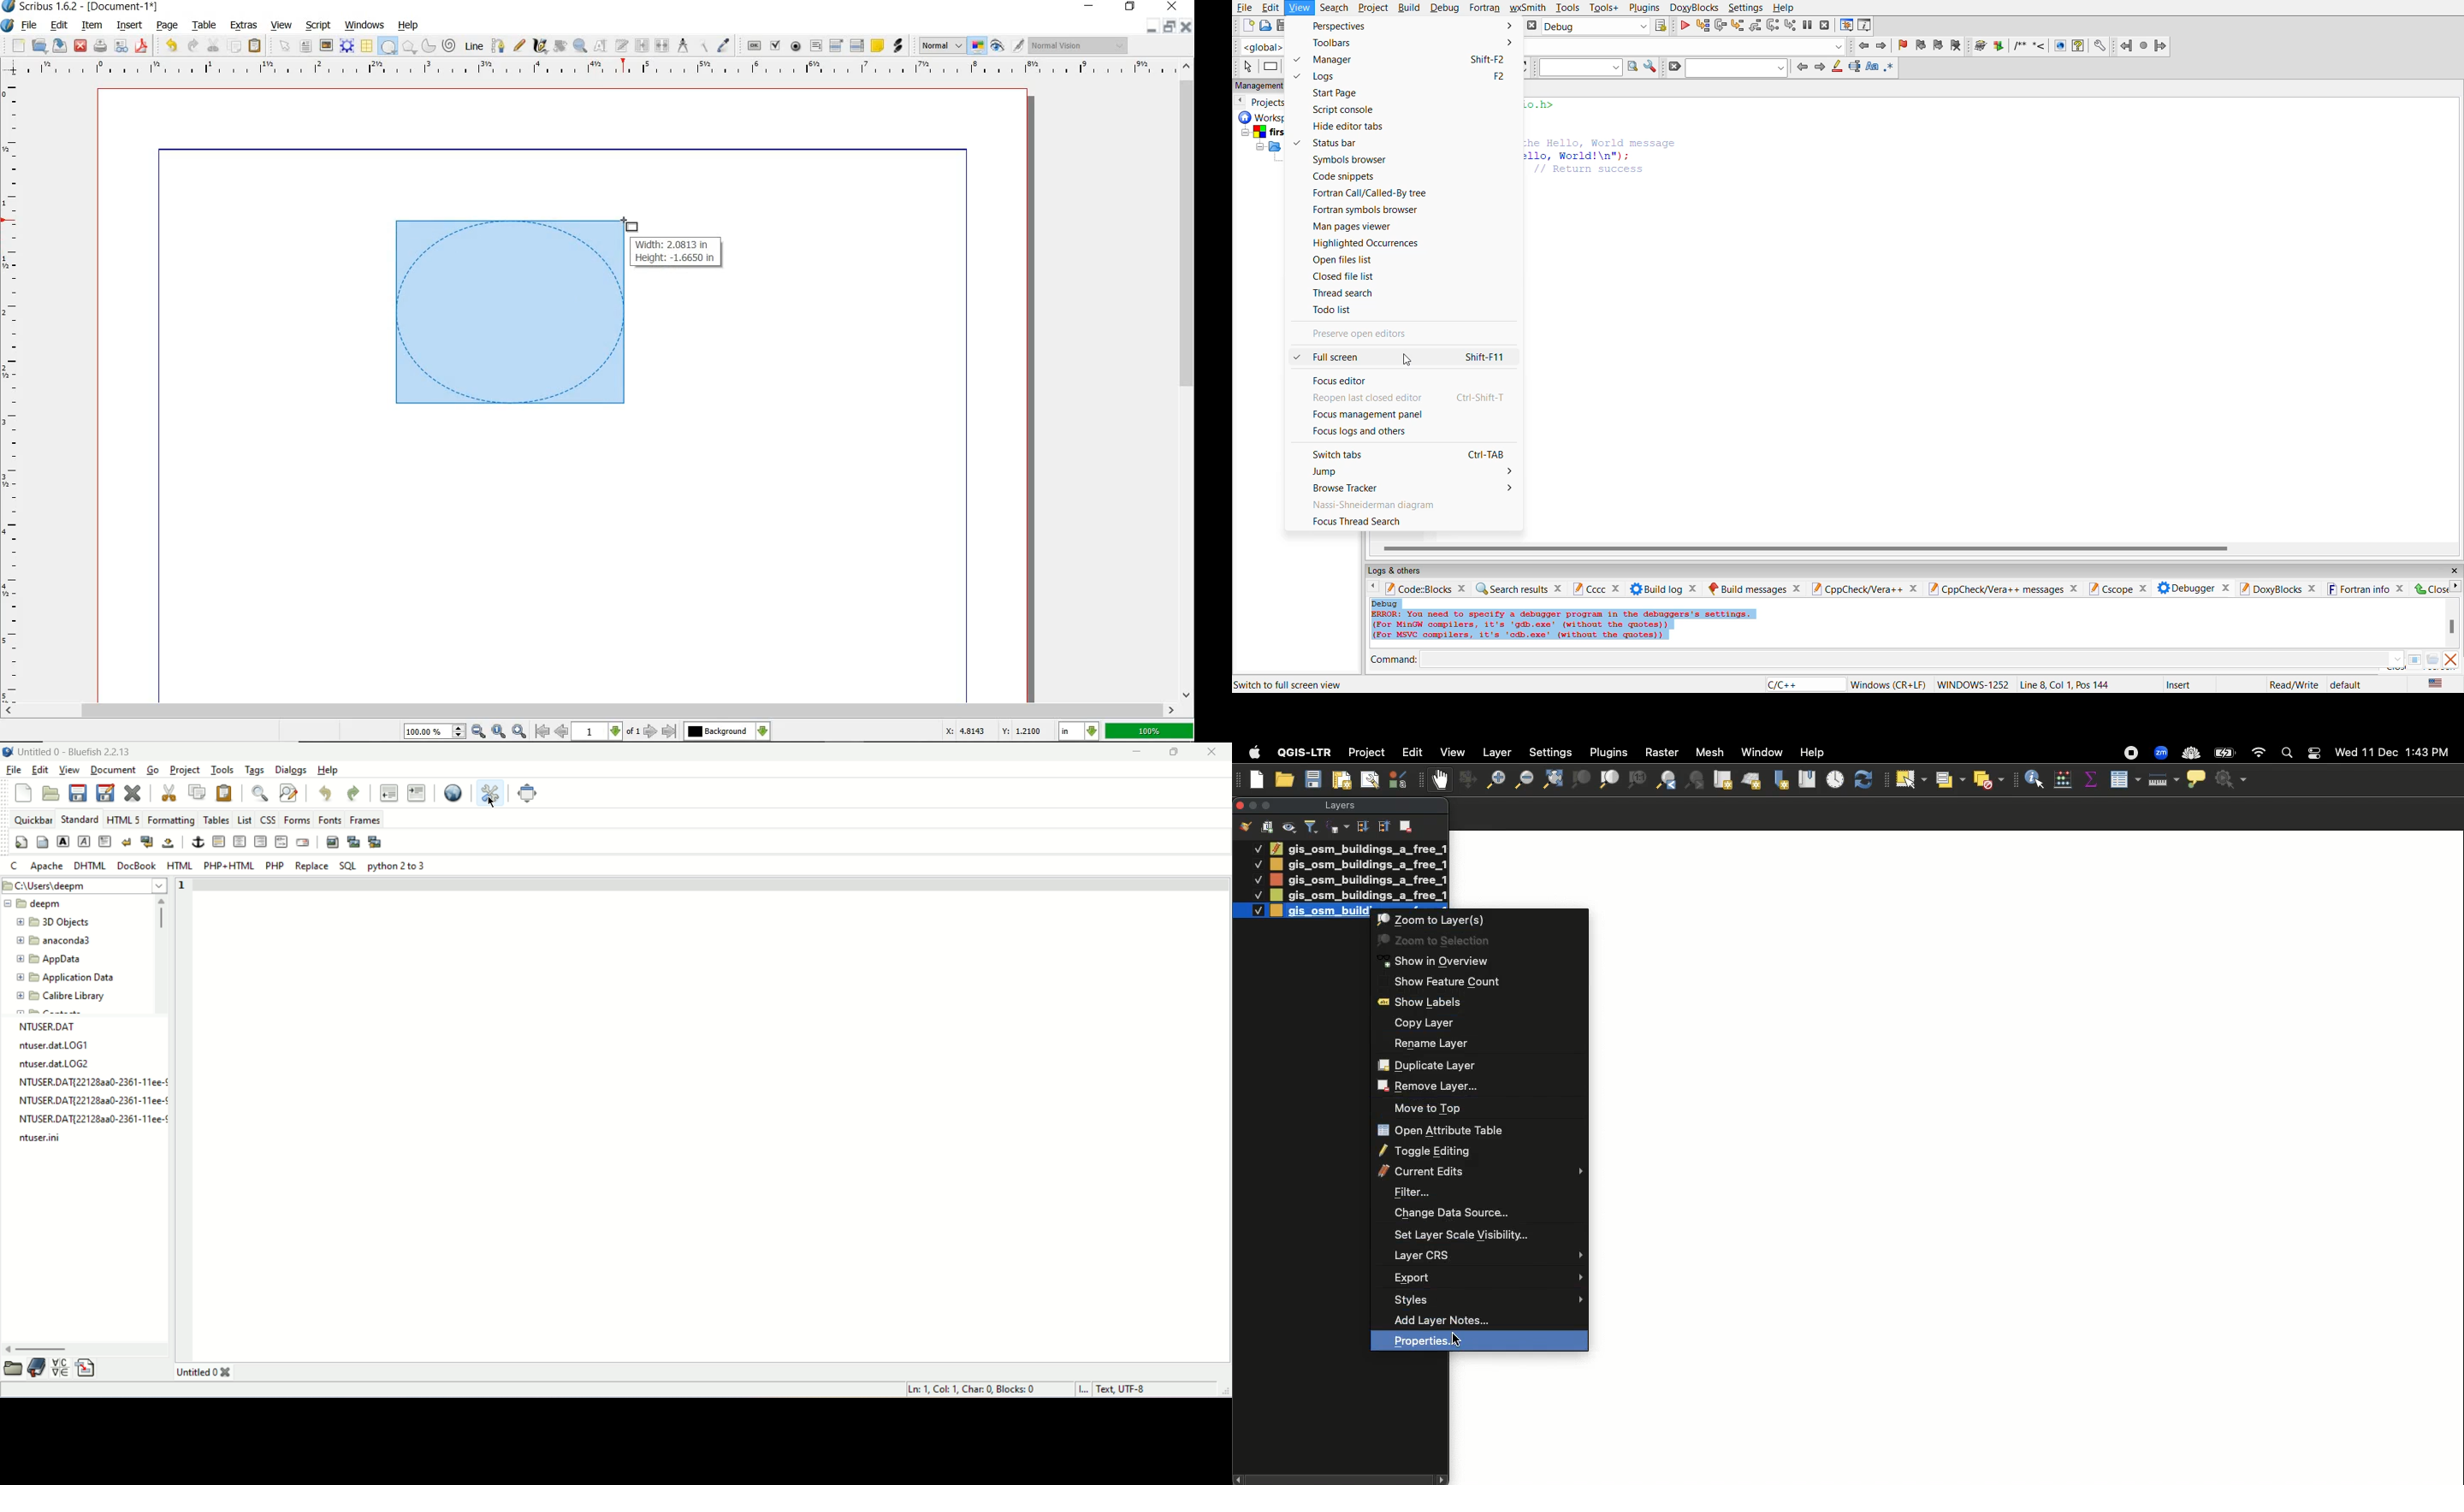 The width and height of the screenshot is (2464, 1512). What do you see at coordinates (8, 26) in the screenshot?
I see `SYSTEM LOGO` at bounding box center [8, 26].